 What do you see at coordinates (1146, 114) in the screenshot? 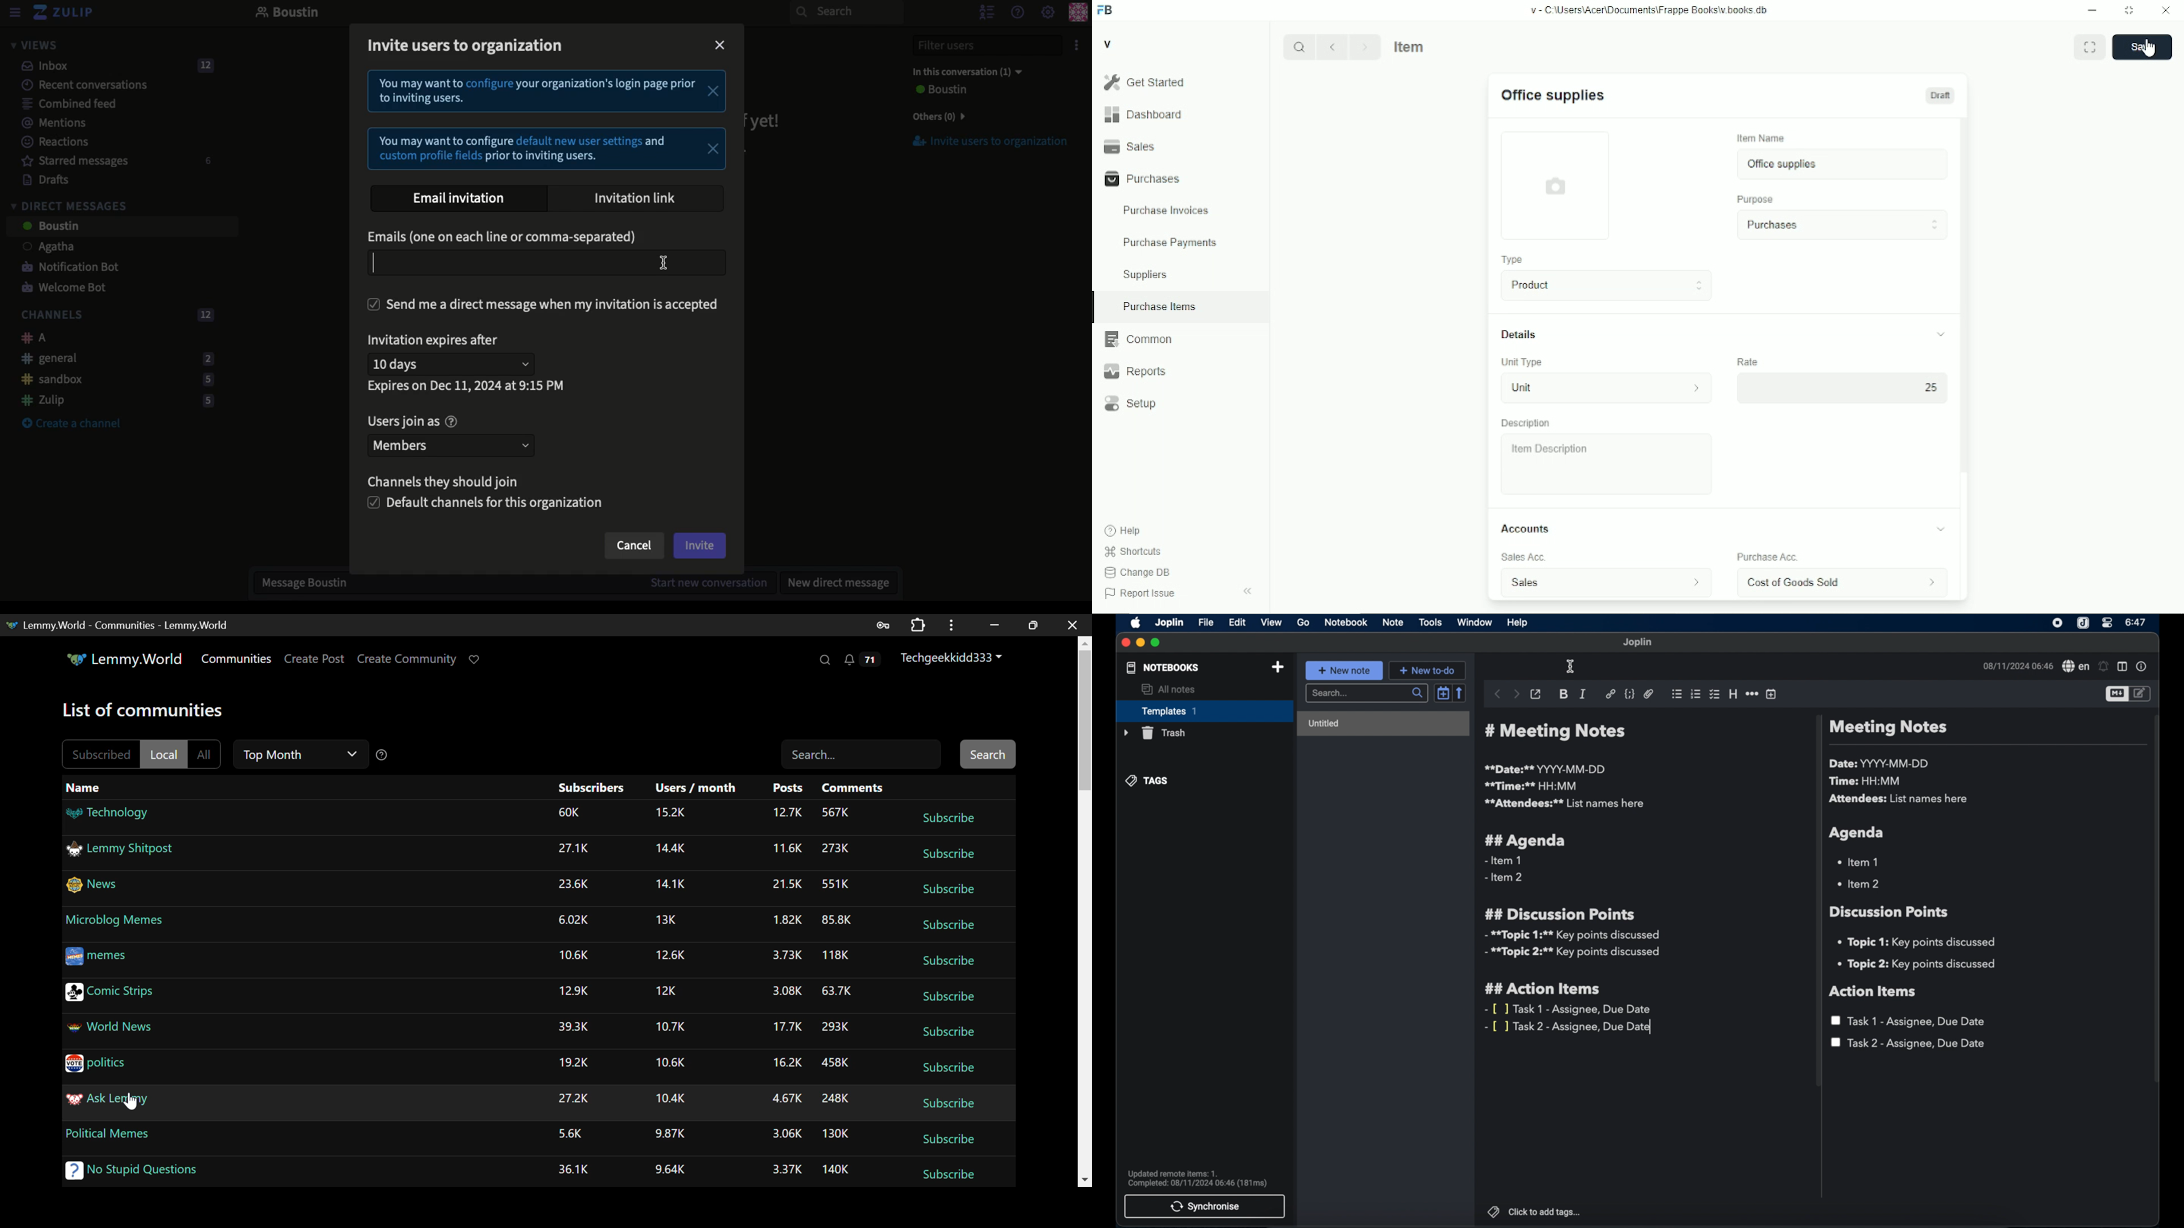
I see `dashboard` at bounding box center [1146, 114].